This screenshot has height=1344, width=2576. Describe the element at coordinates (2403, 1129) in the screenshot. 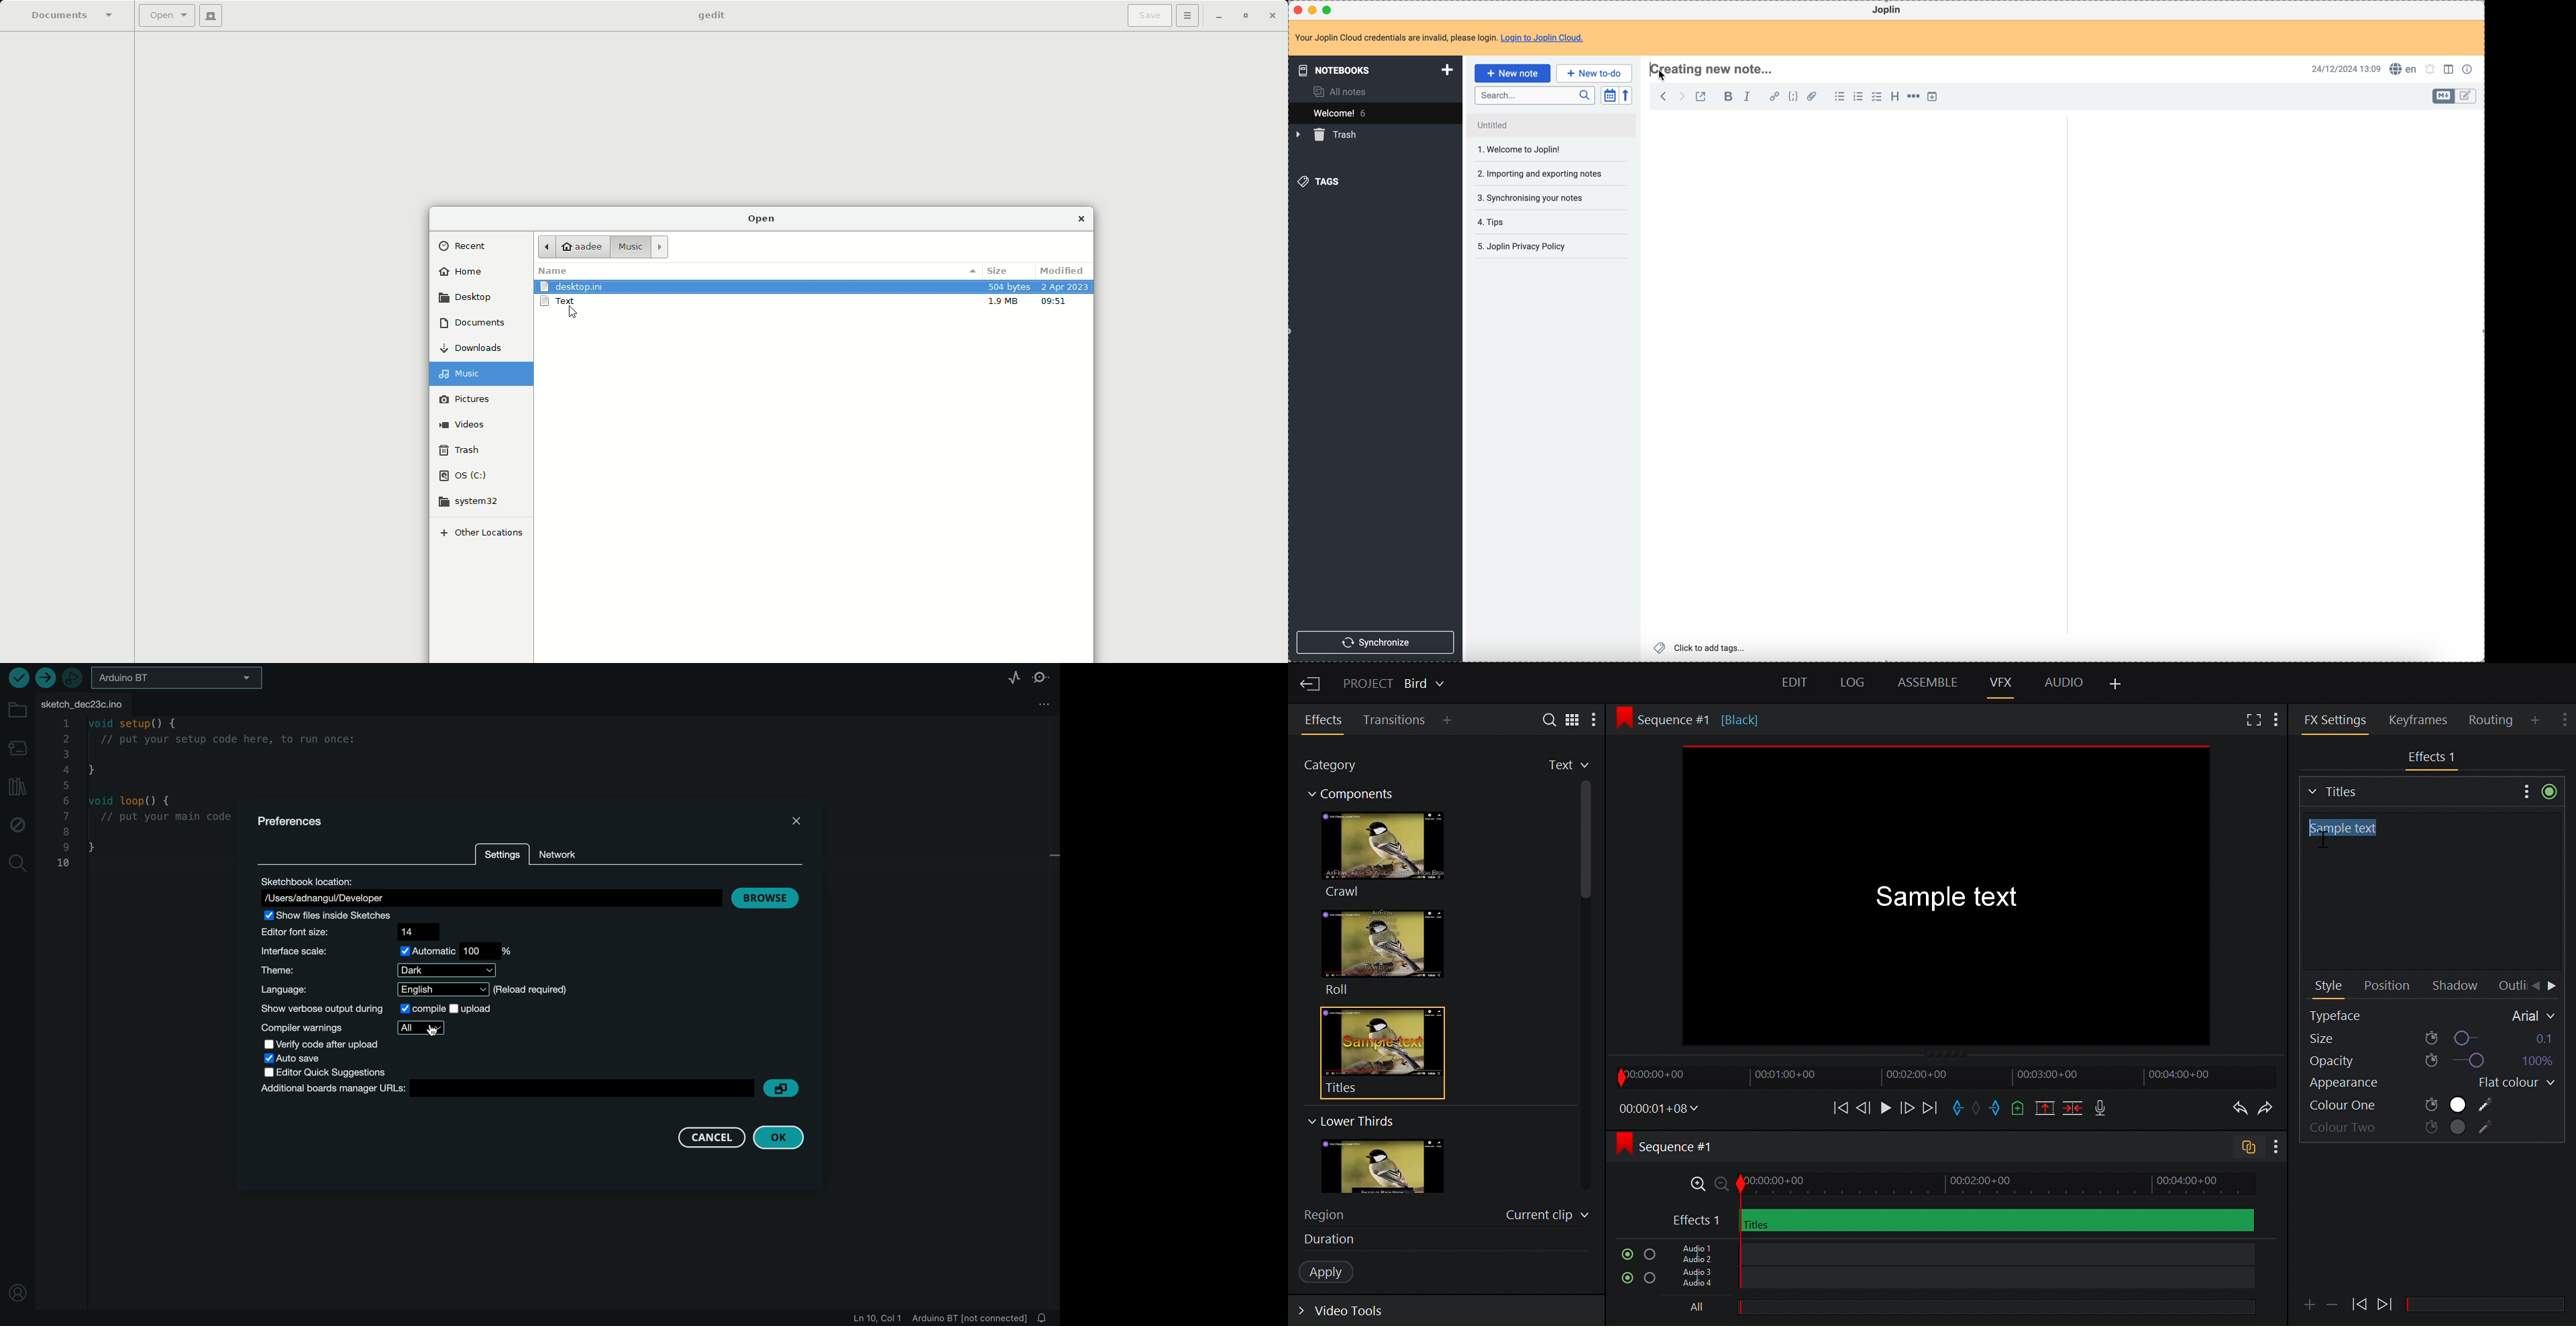

I see `Color two` at that location.